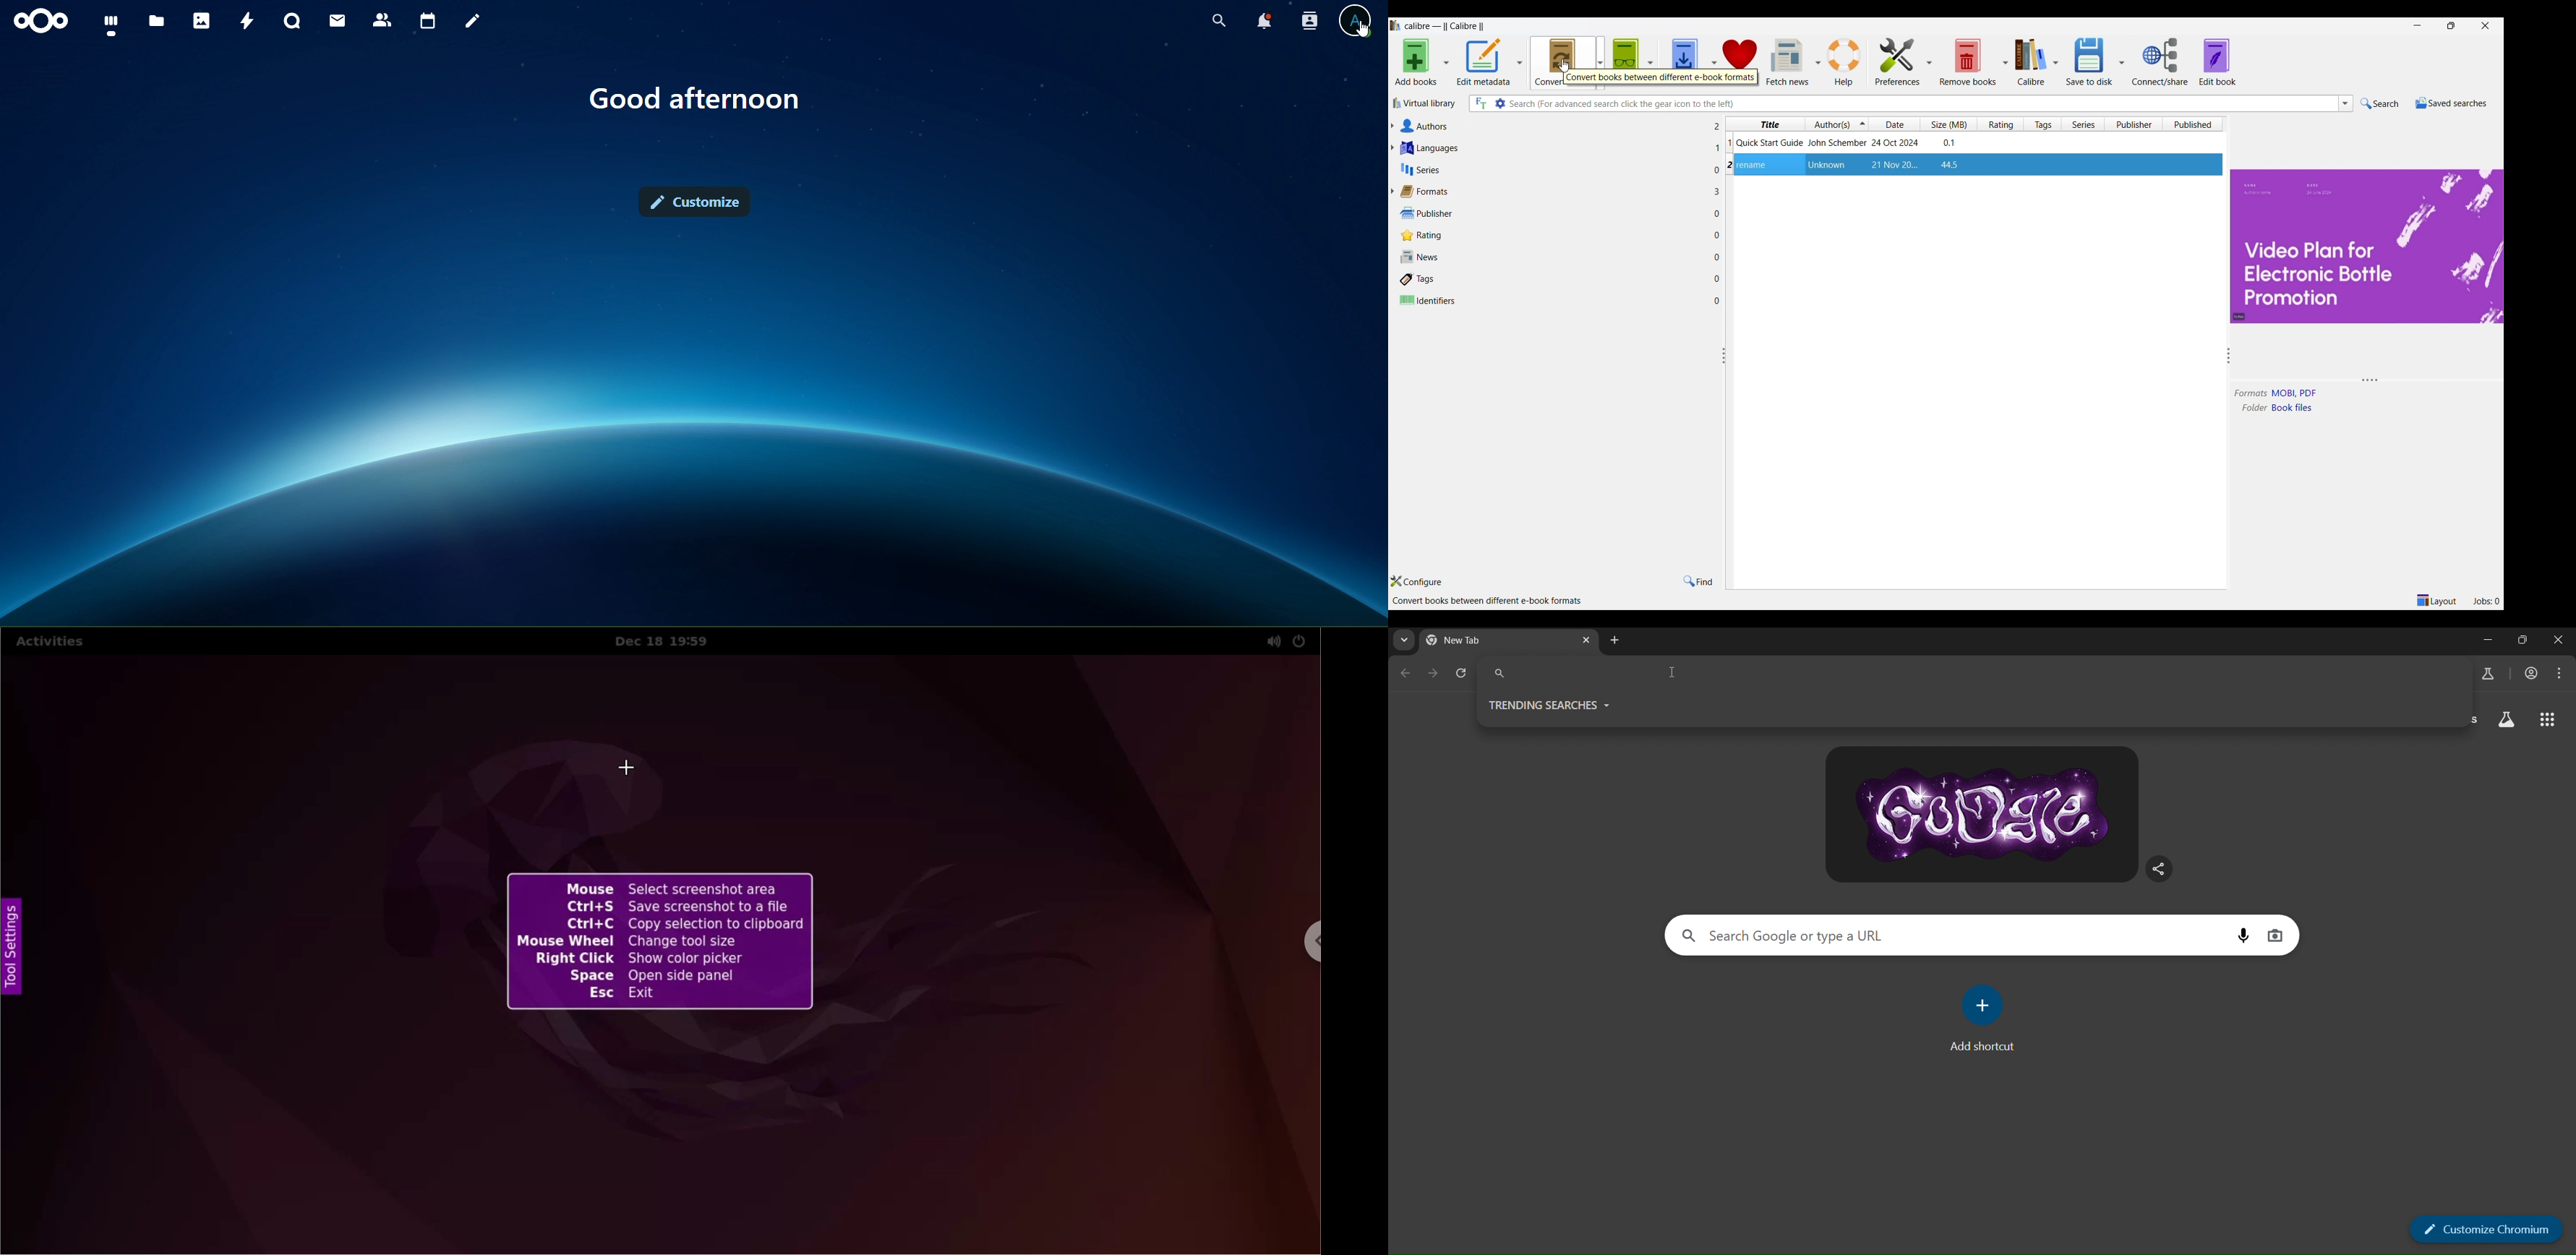 The width and height of the screenshot is (2576, 1260). I want to click on Fetch news, so click(1787, 62).